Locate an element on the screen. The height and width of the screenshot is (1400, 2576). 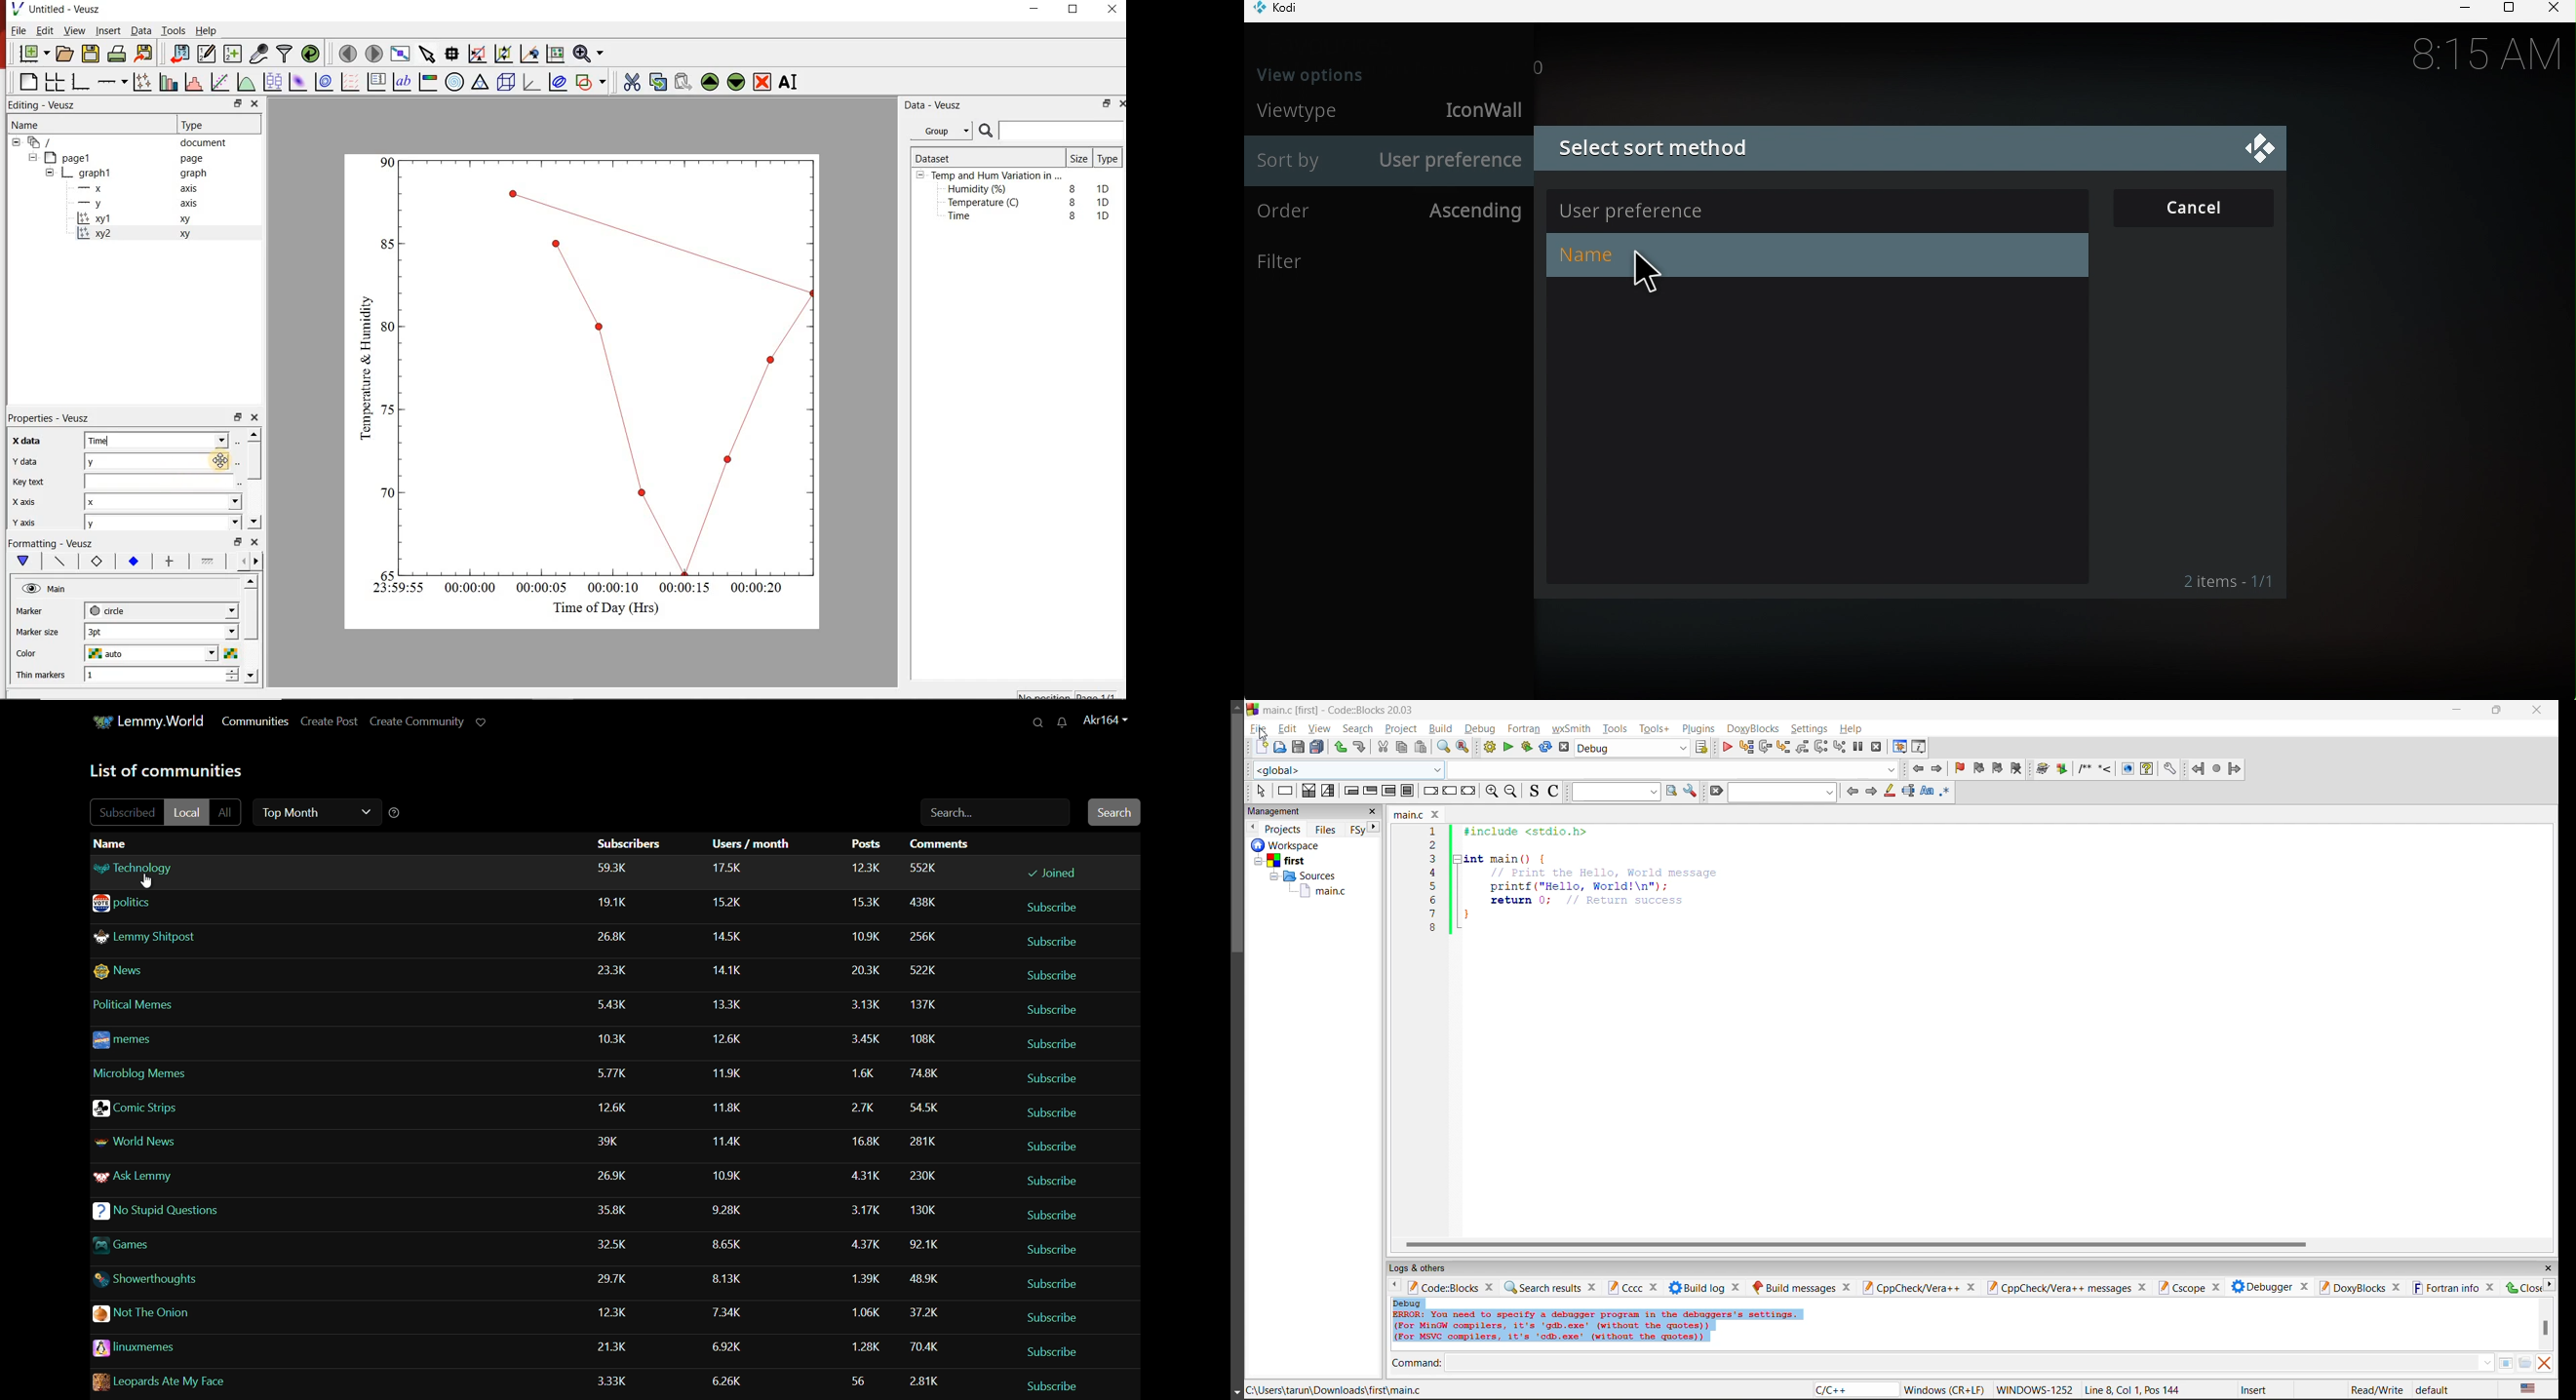
scroll bar is located at coordinates (252, 628).